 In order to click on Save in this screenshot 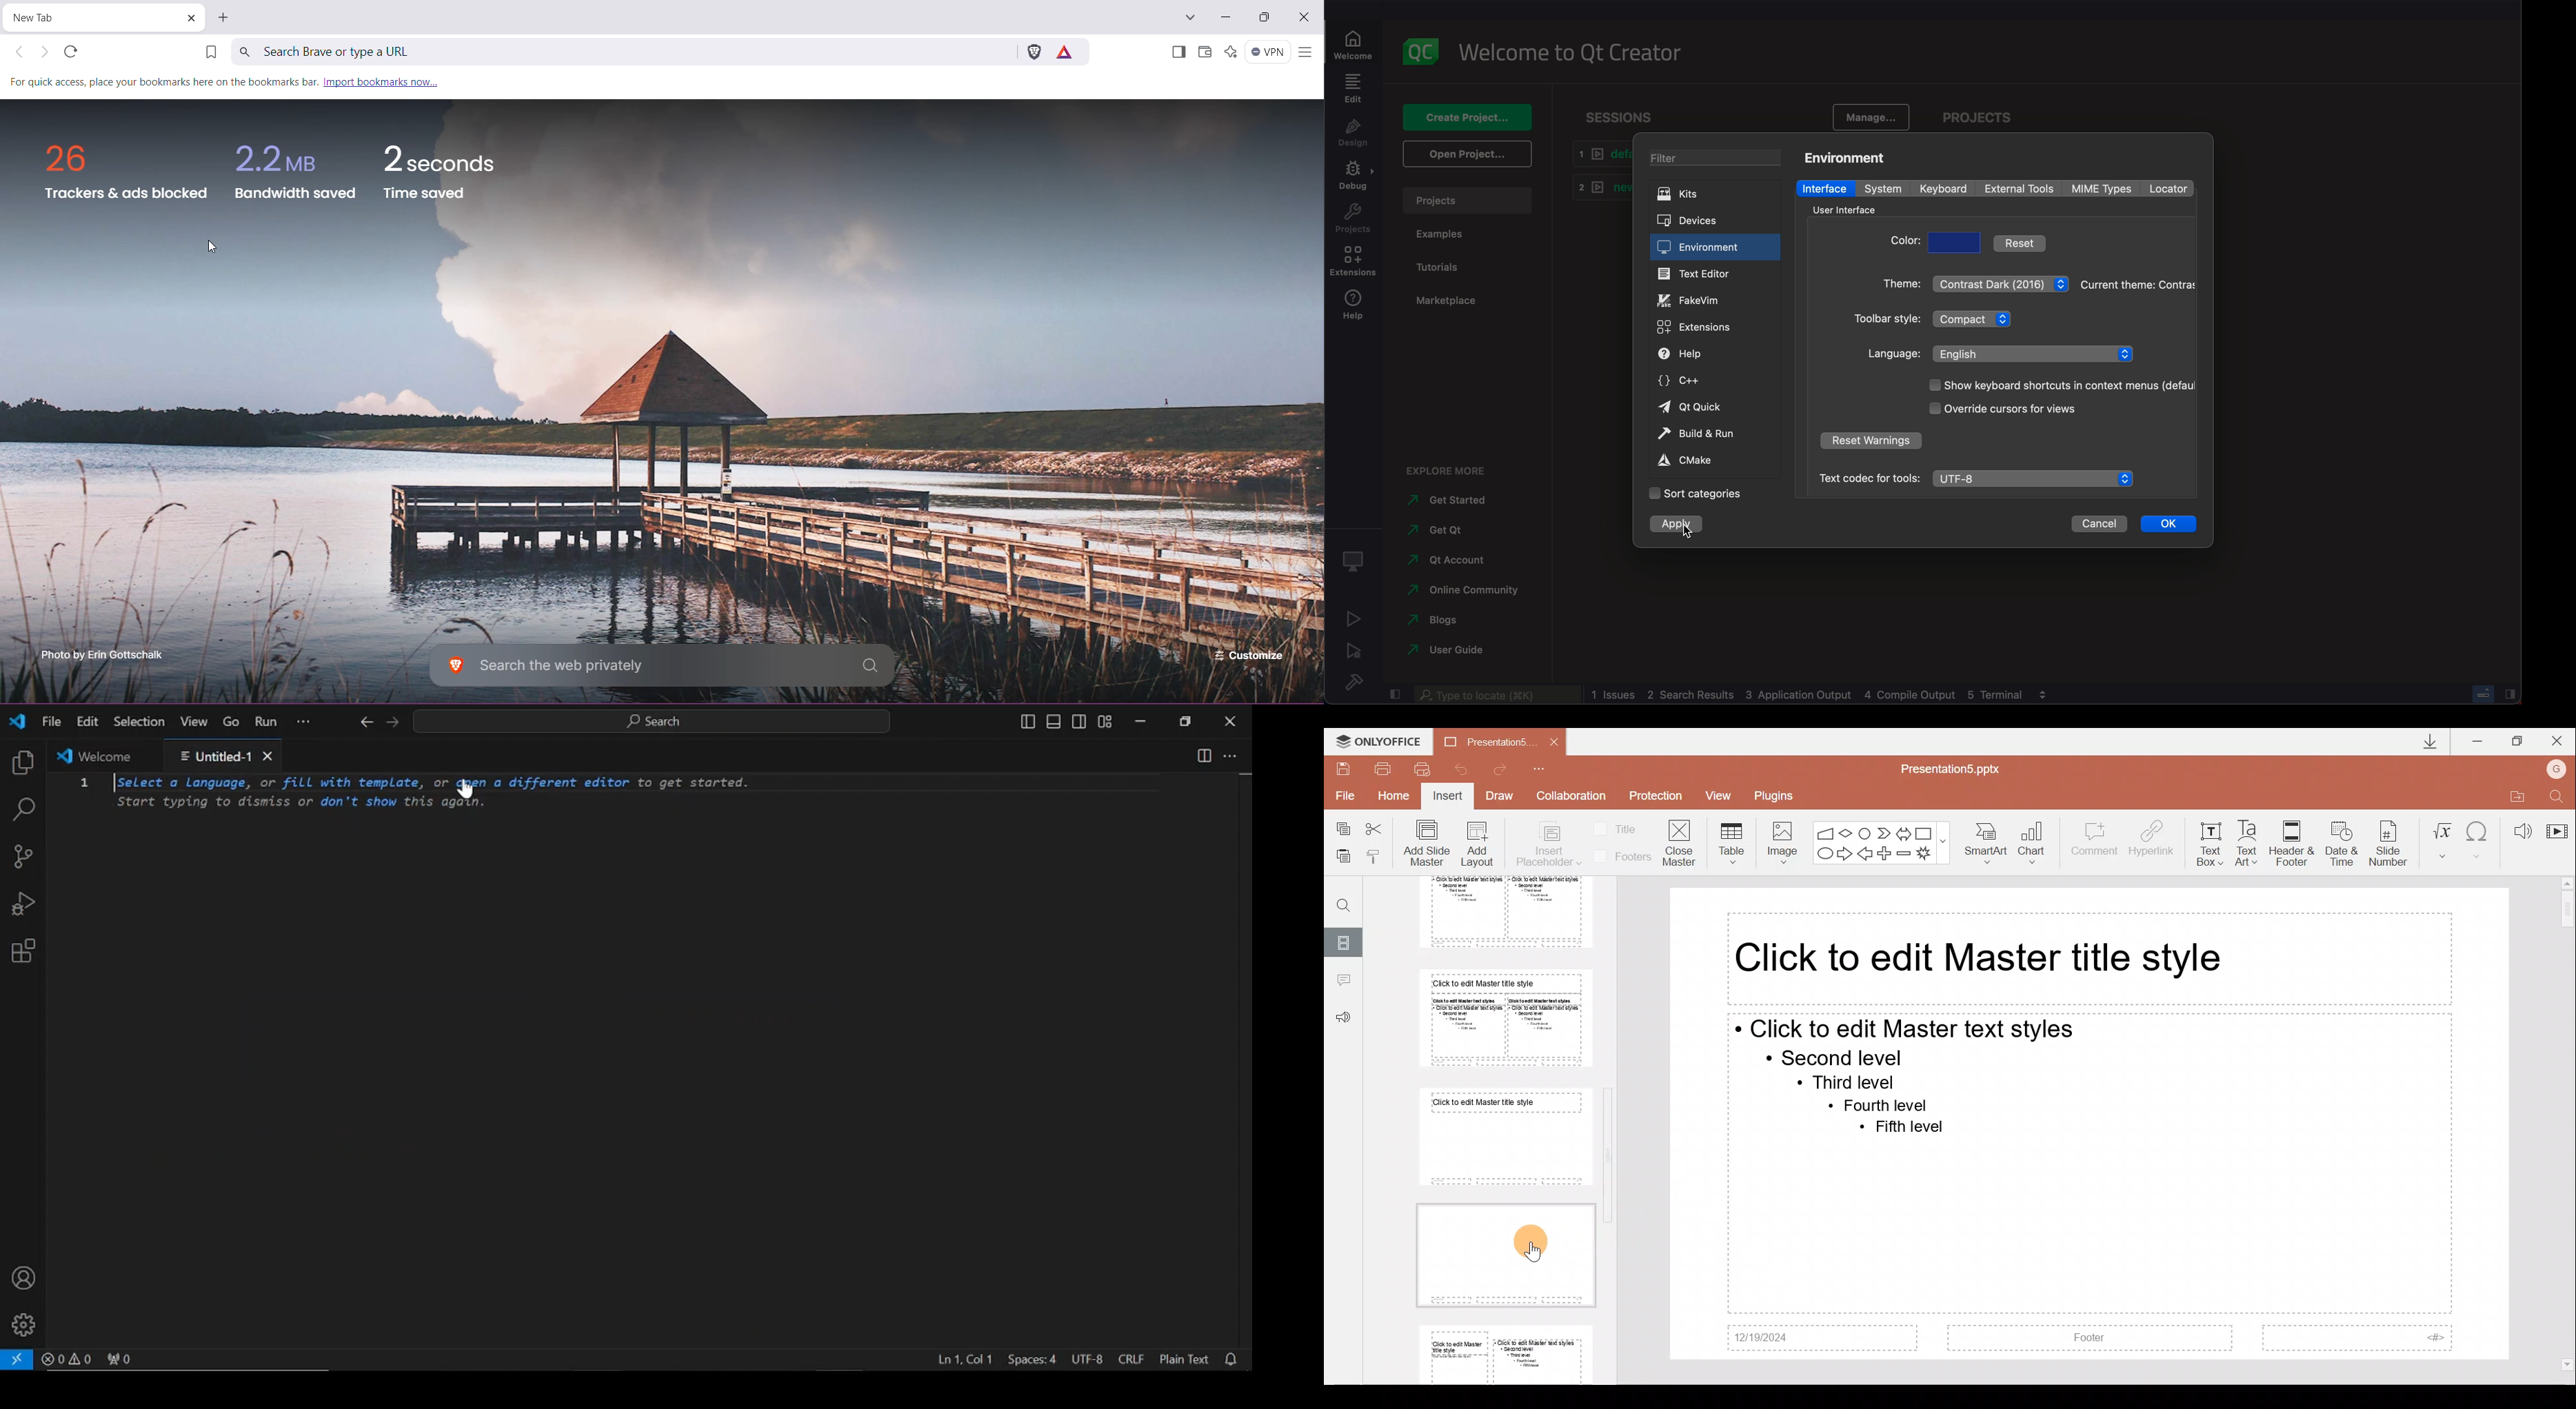, I will do `click(1343, 767)`.